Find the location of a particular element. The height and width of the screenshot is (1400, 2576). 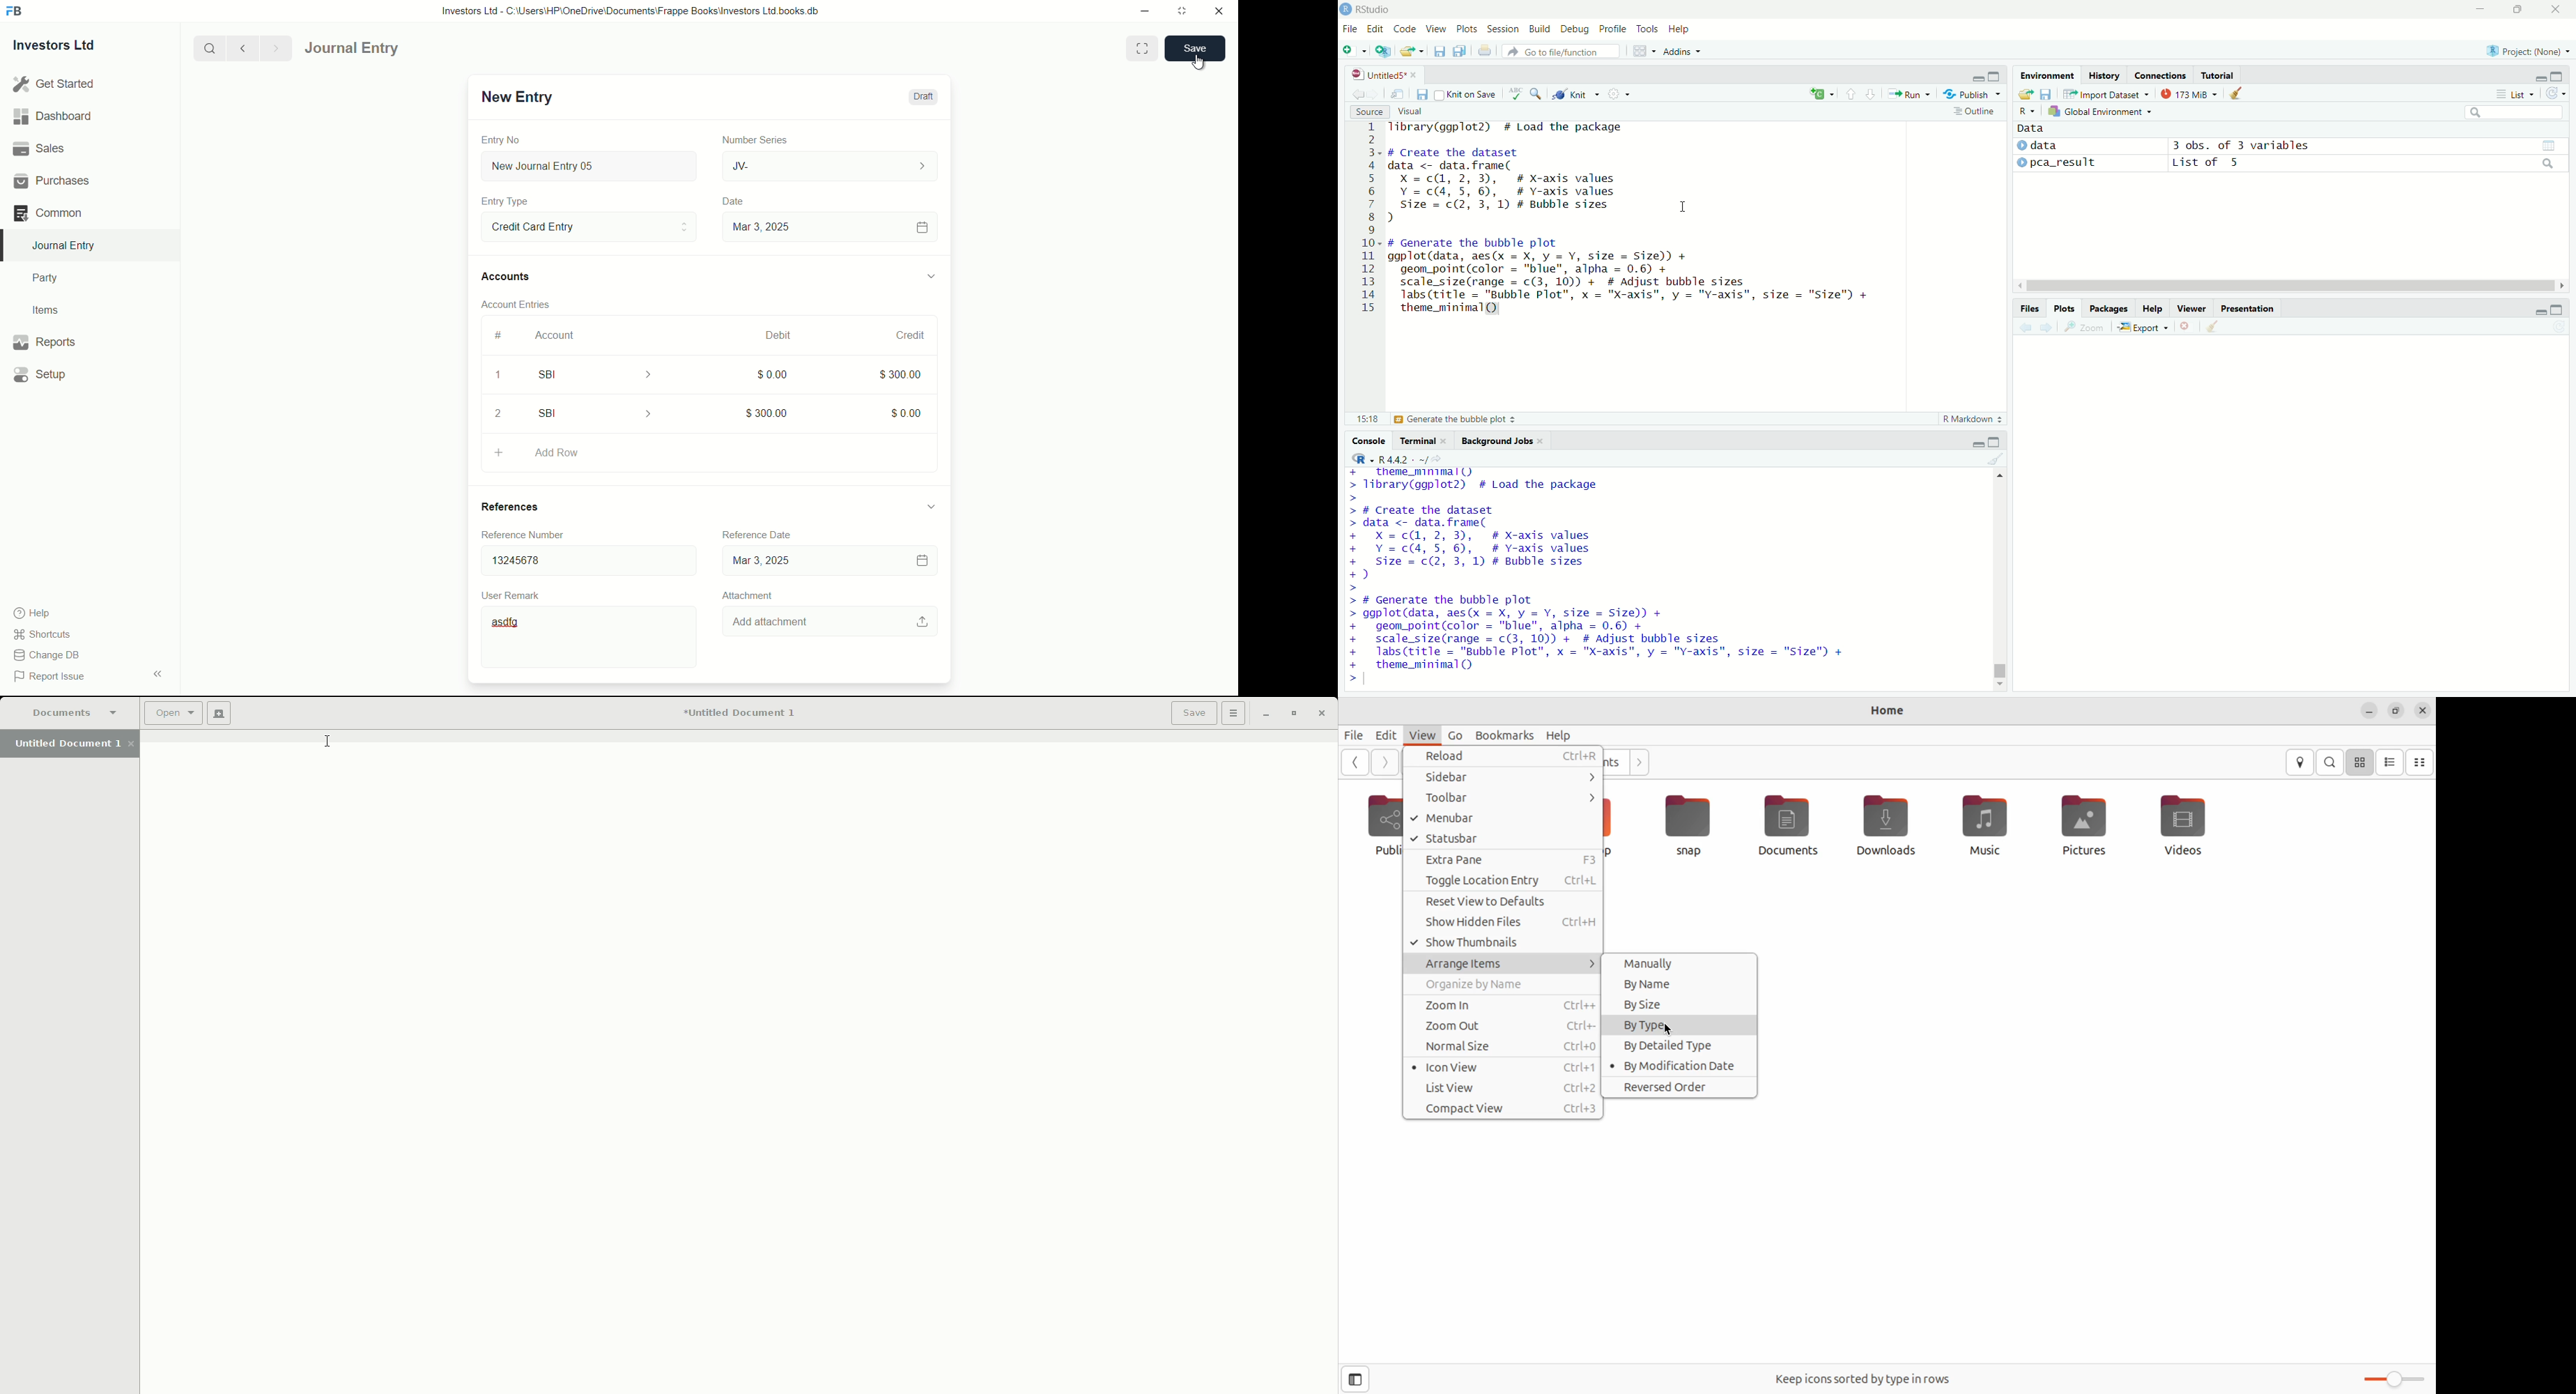

manually is located at coordinates (1682, 964).